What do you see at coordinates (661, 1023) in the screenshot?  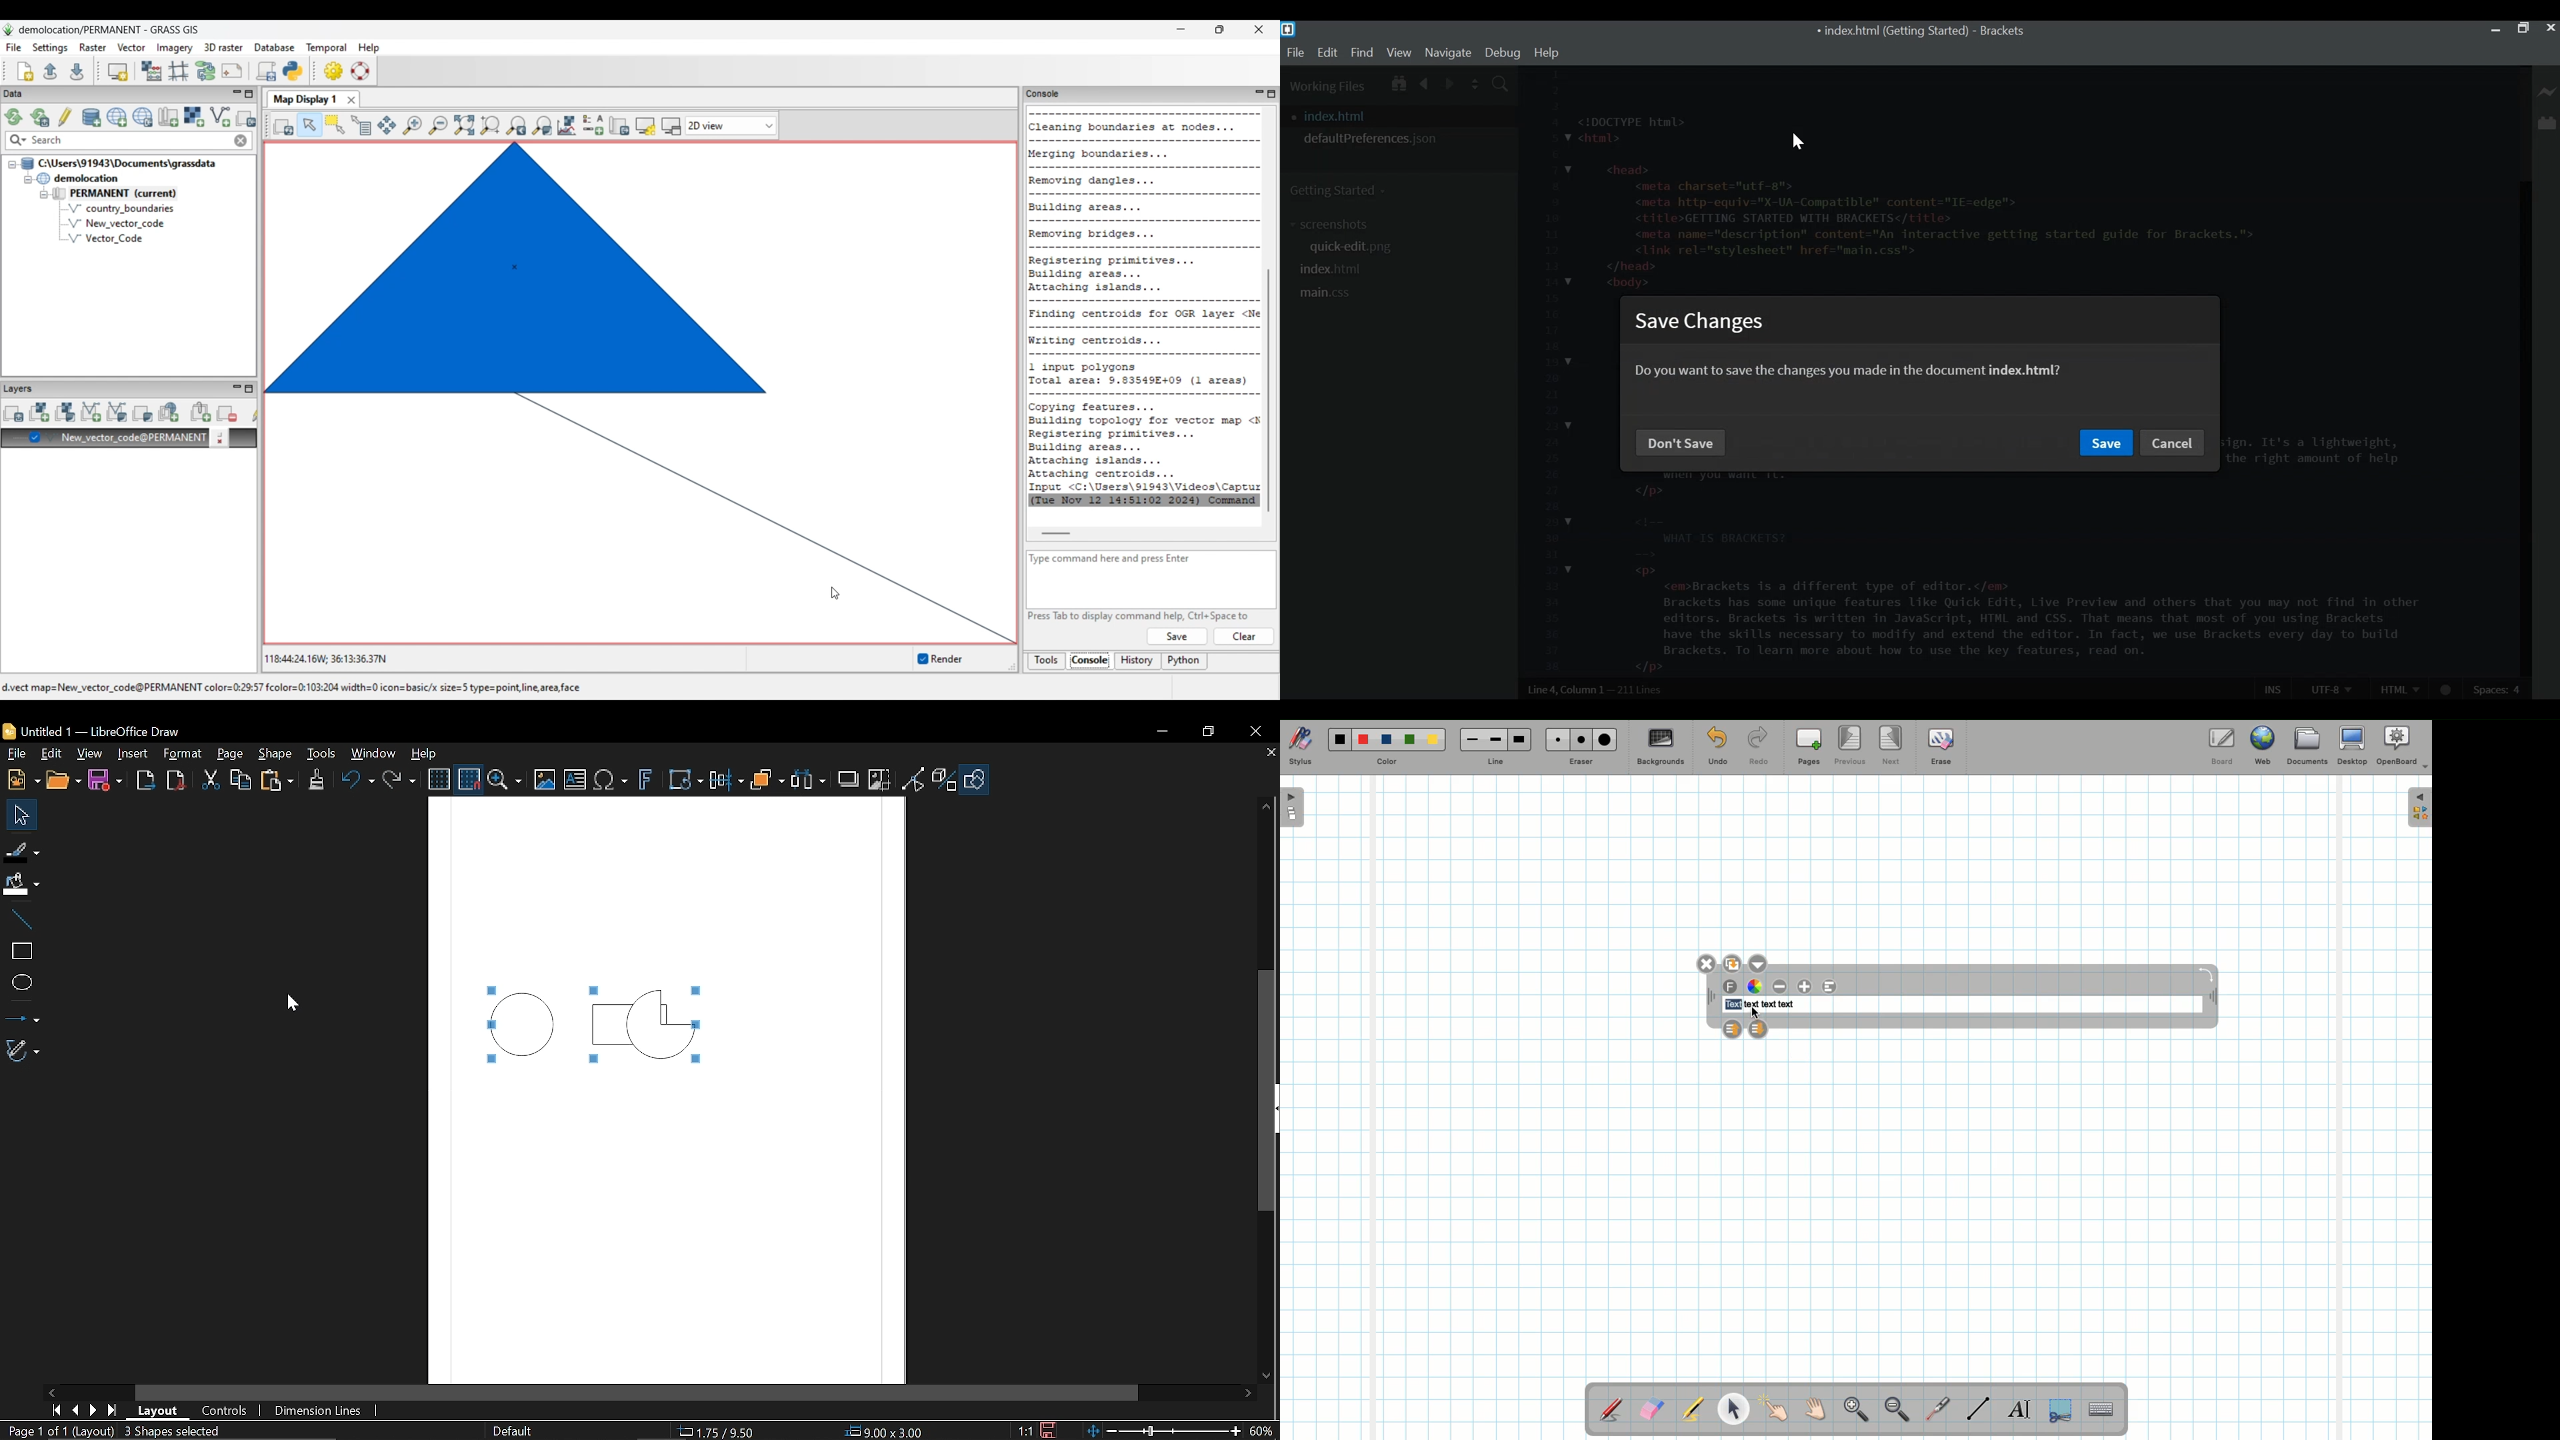 I see `Quarter Circle` at bounding box center [661, 1023].